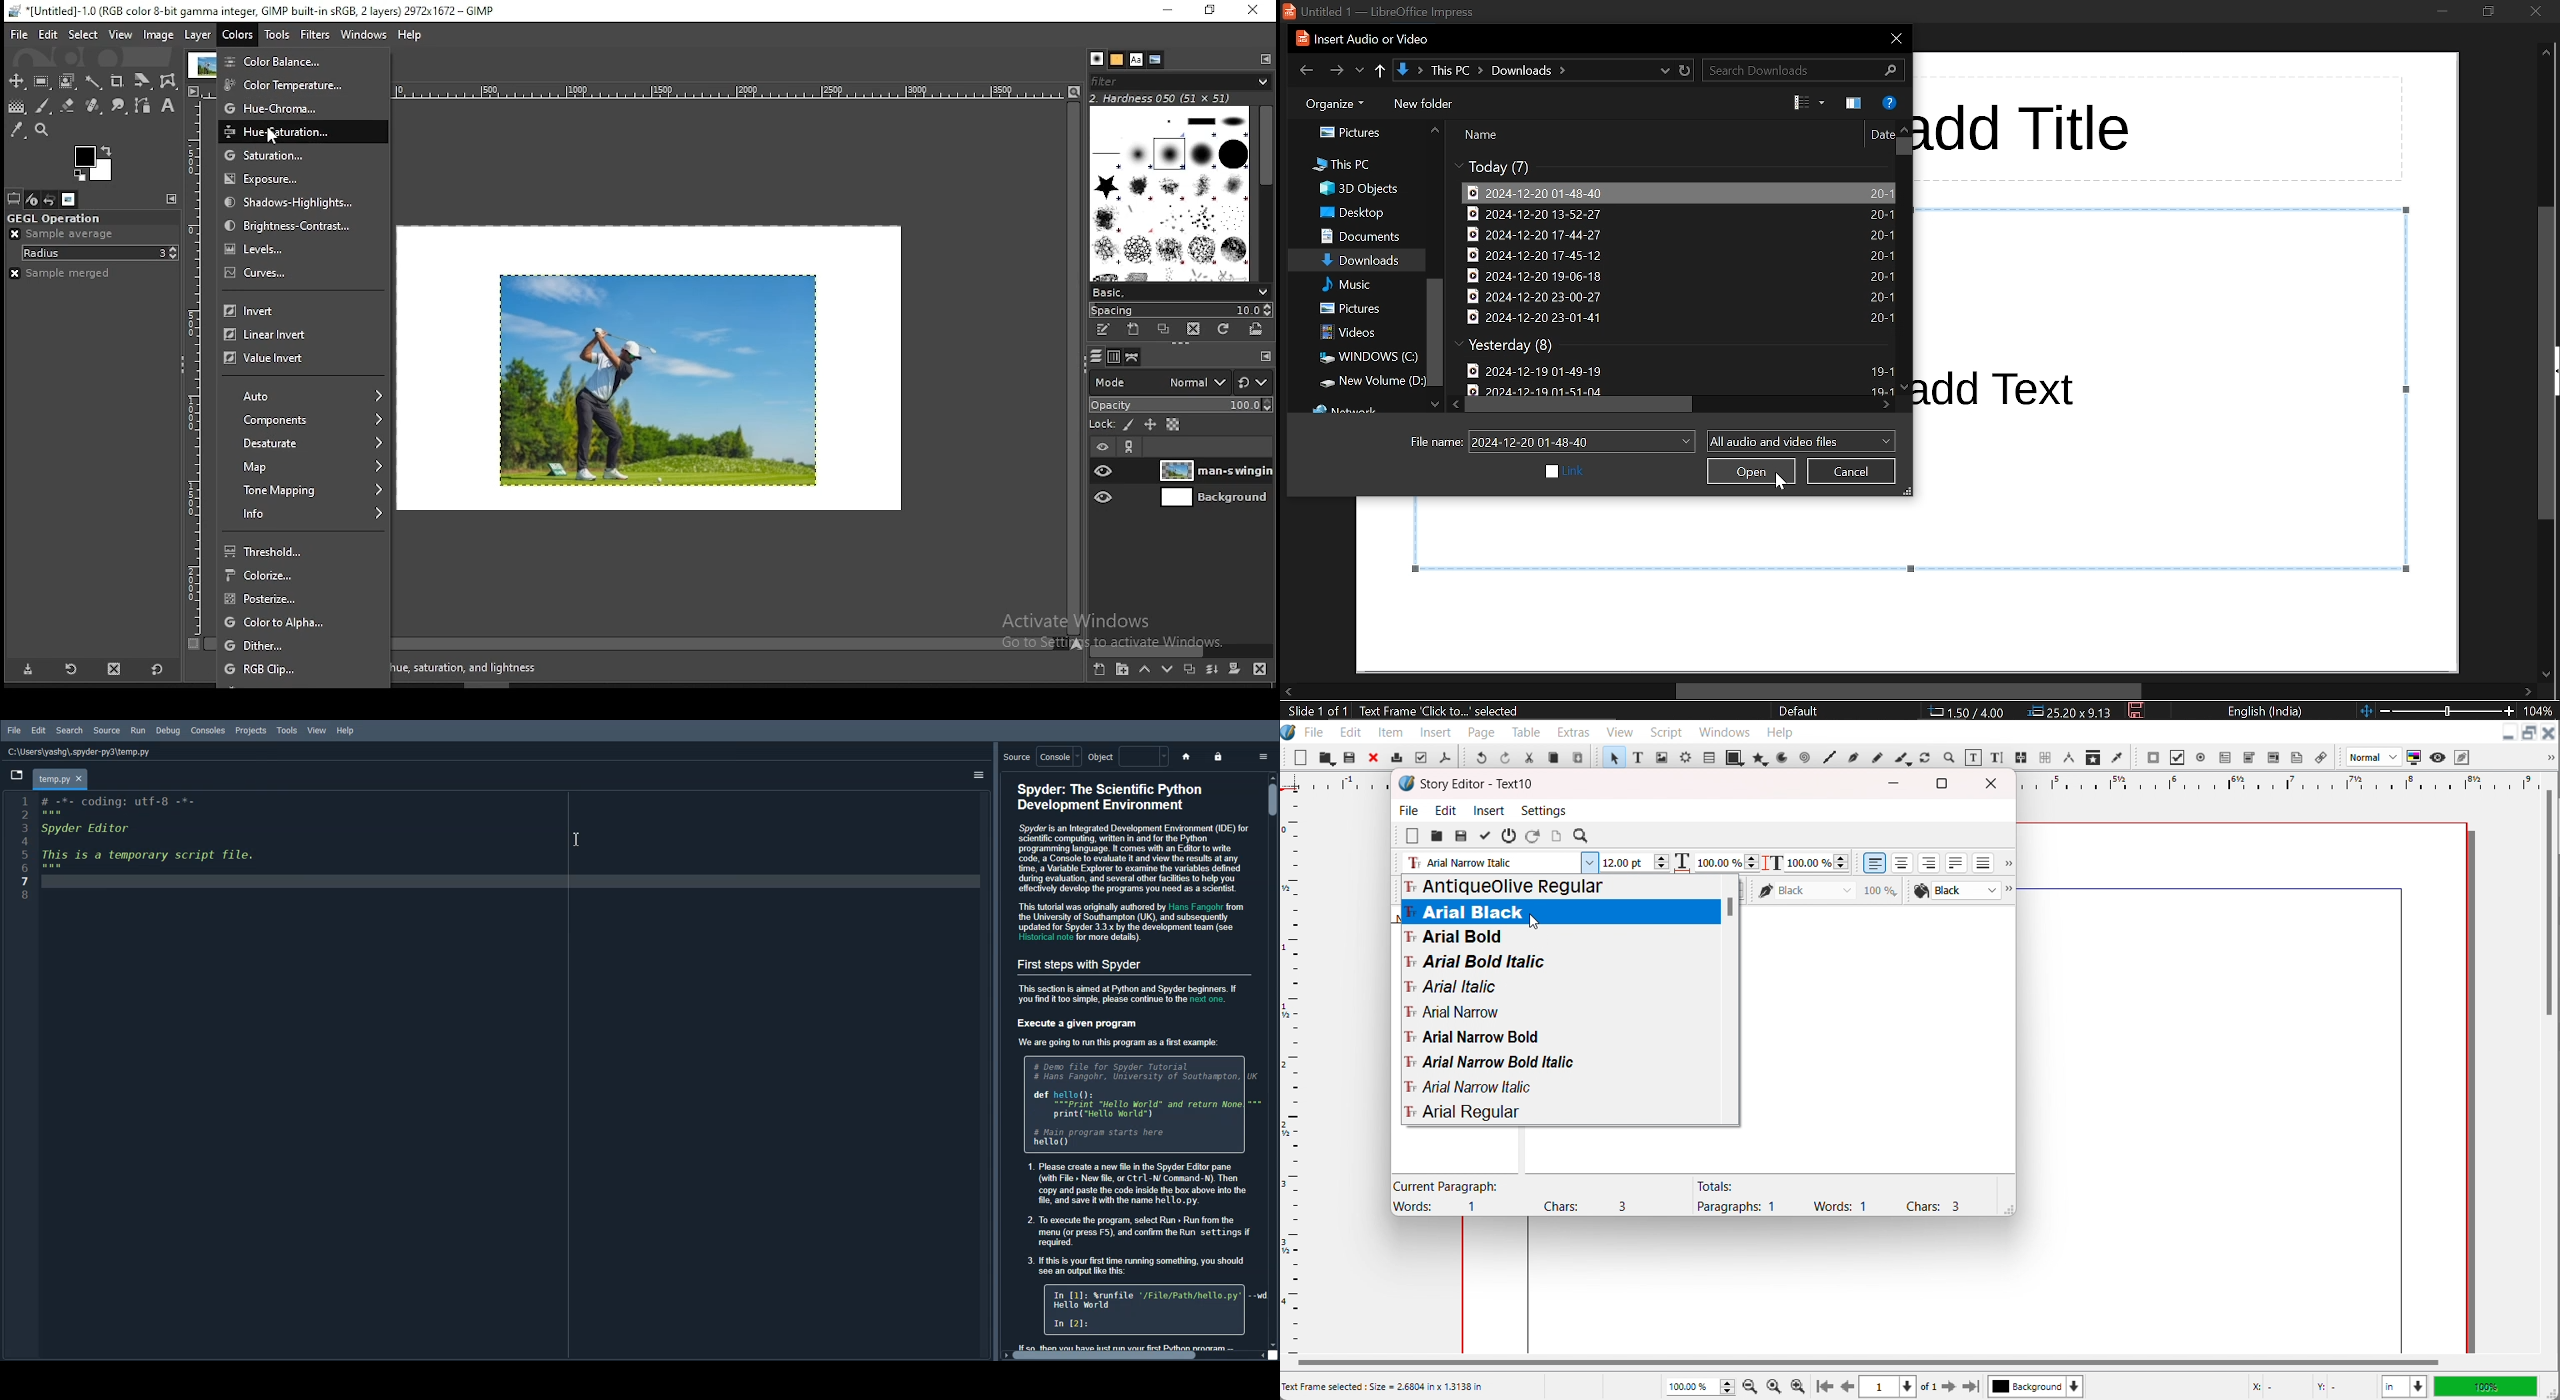 Image resolution: width=2576 pixels, height=1400 pixels. Describe the element at coordinates (1461, 836) in the screenshot. I see `Save` at that location.